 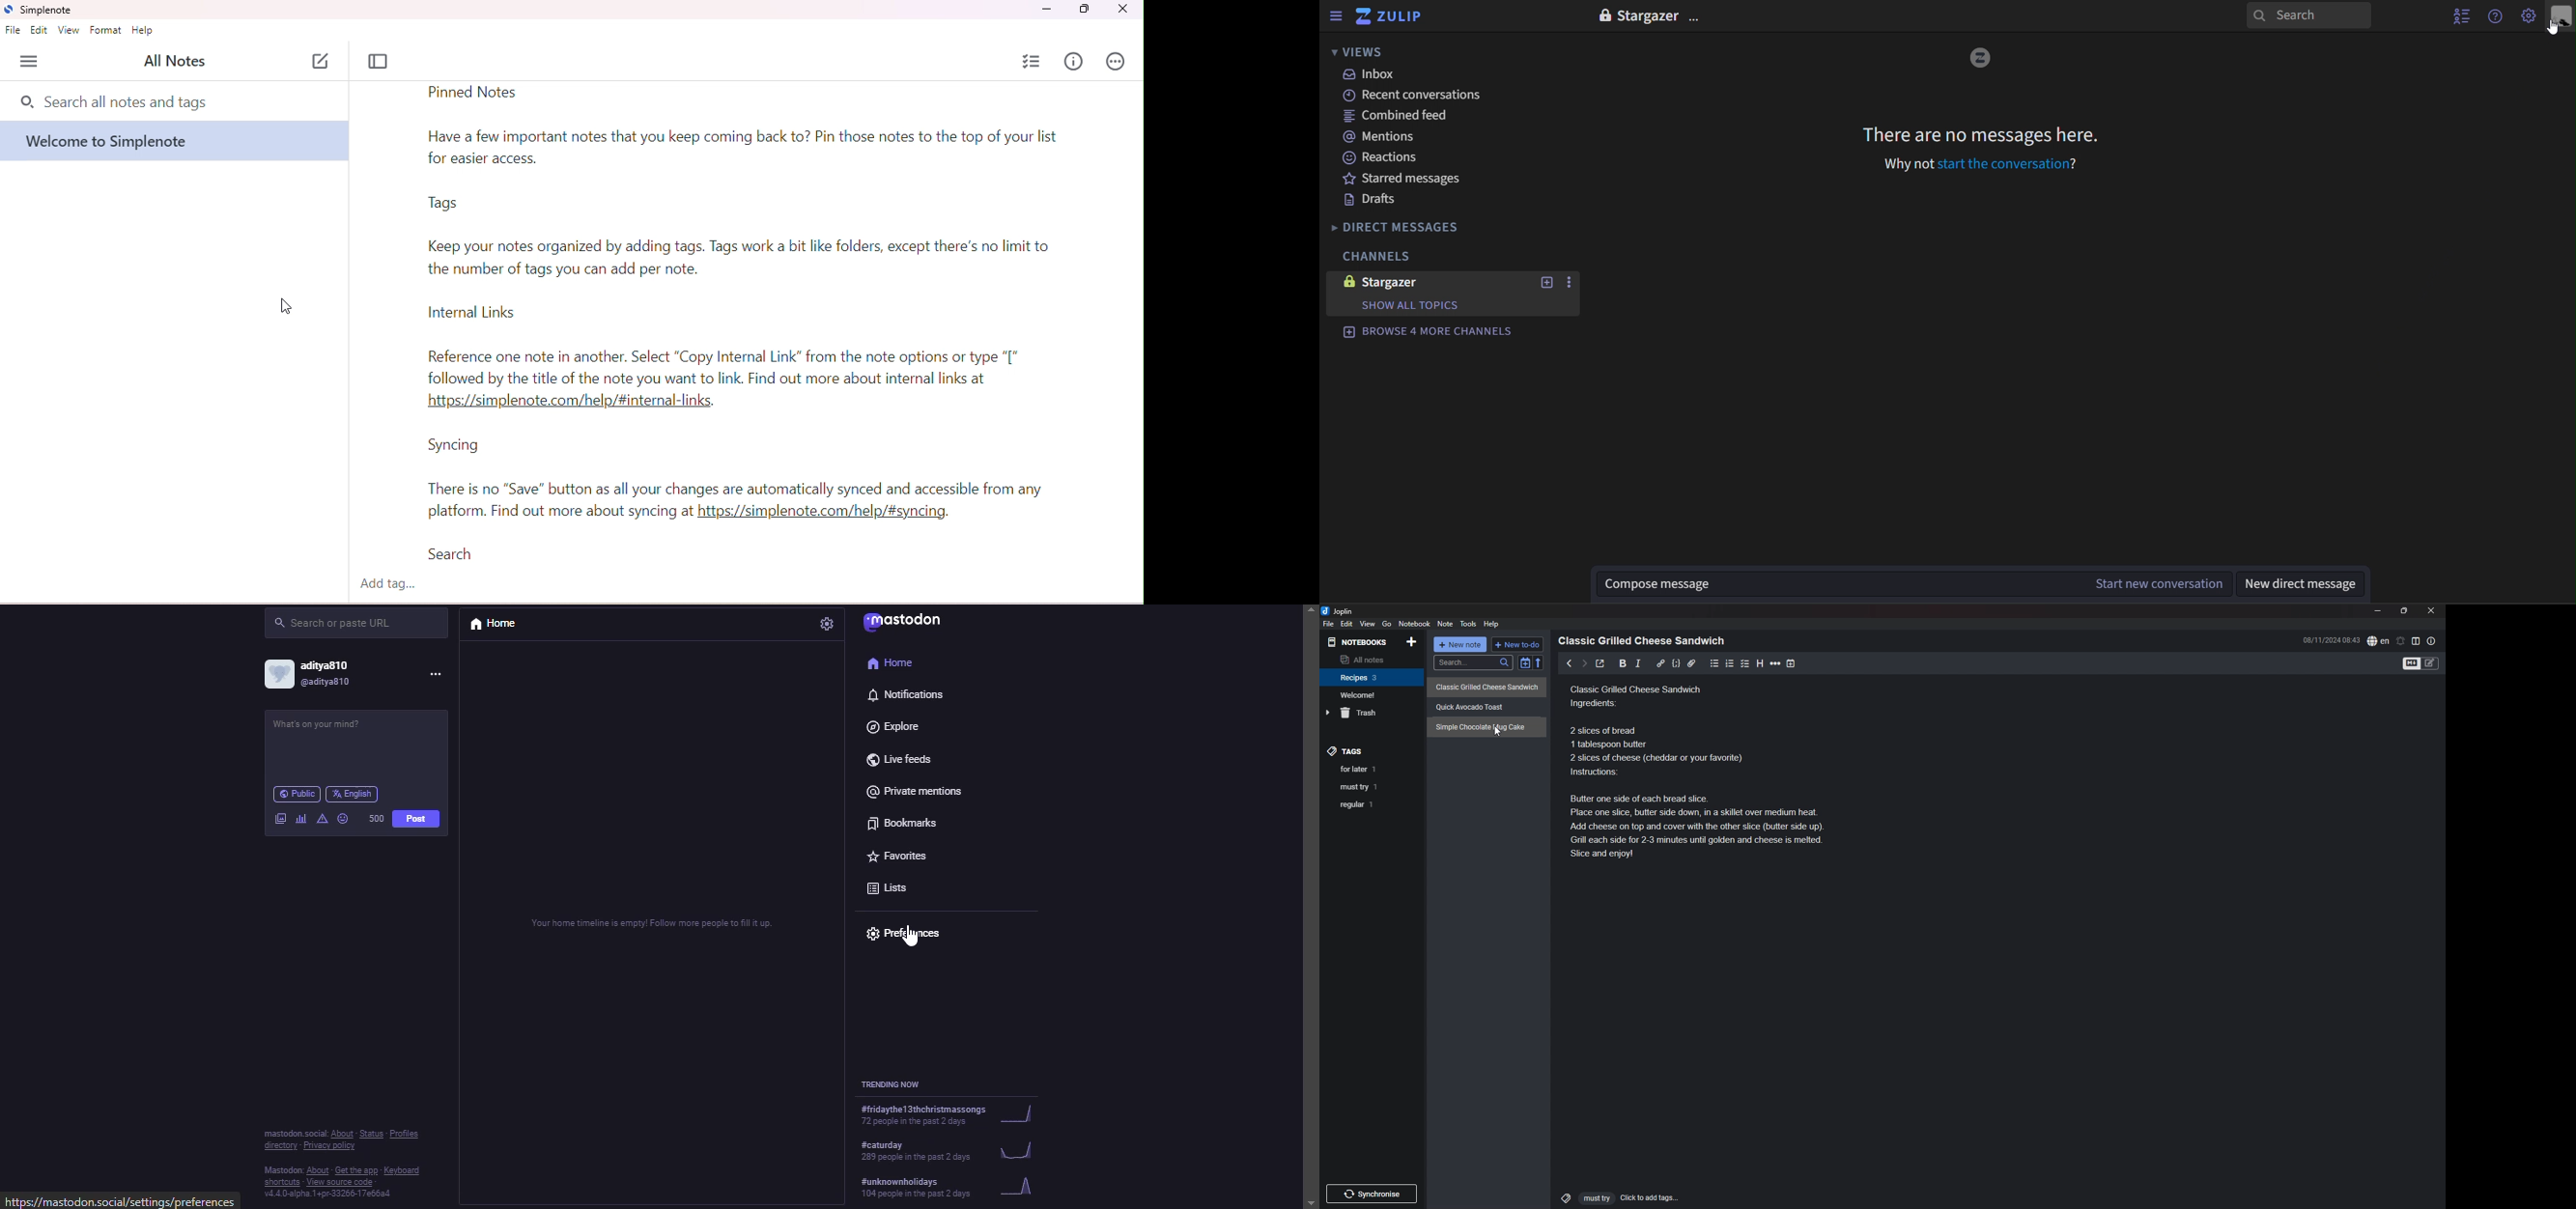 What do you see at coordinates (957, 1186) in the screenshot?
I see `trending` at bounding box center [957, 1186].